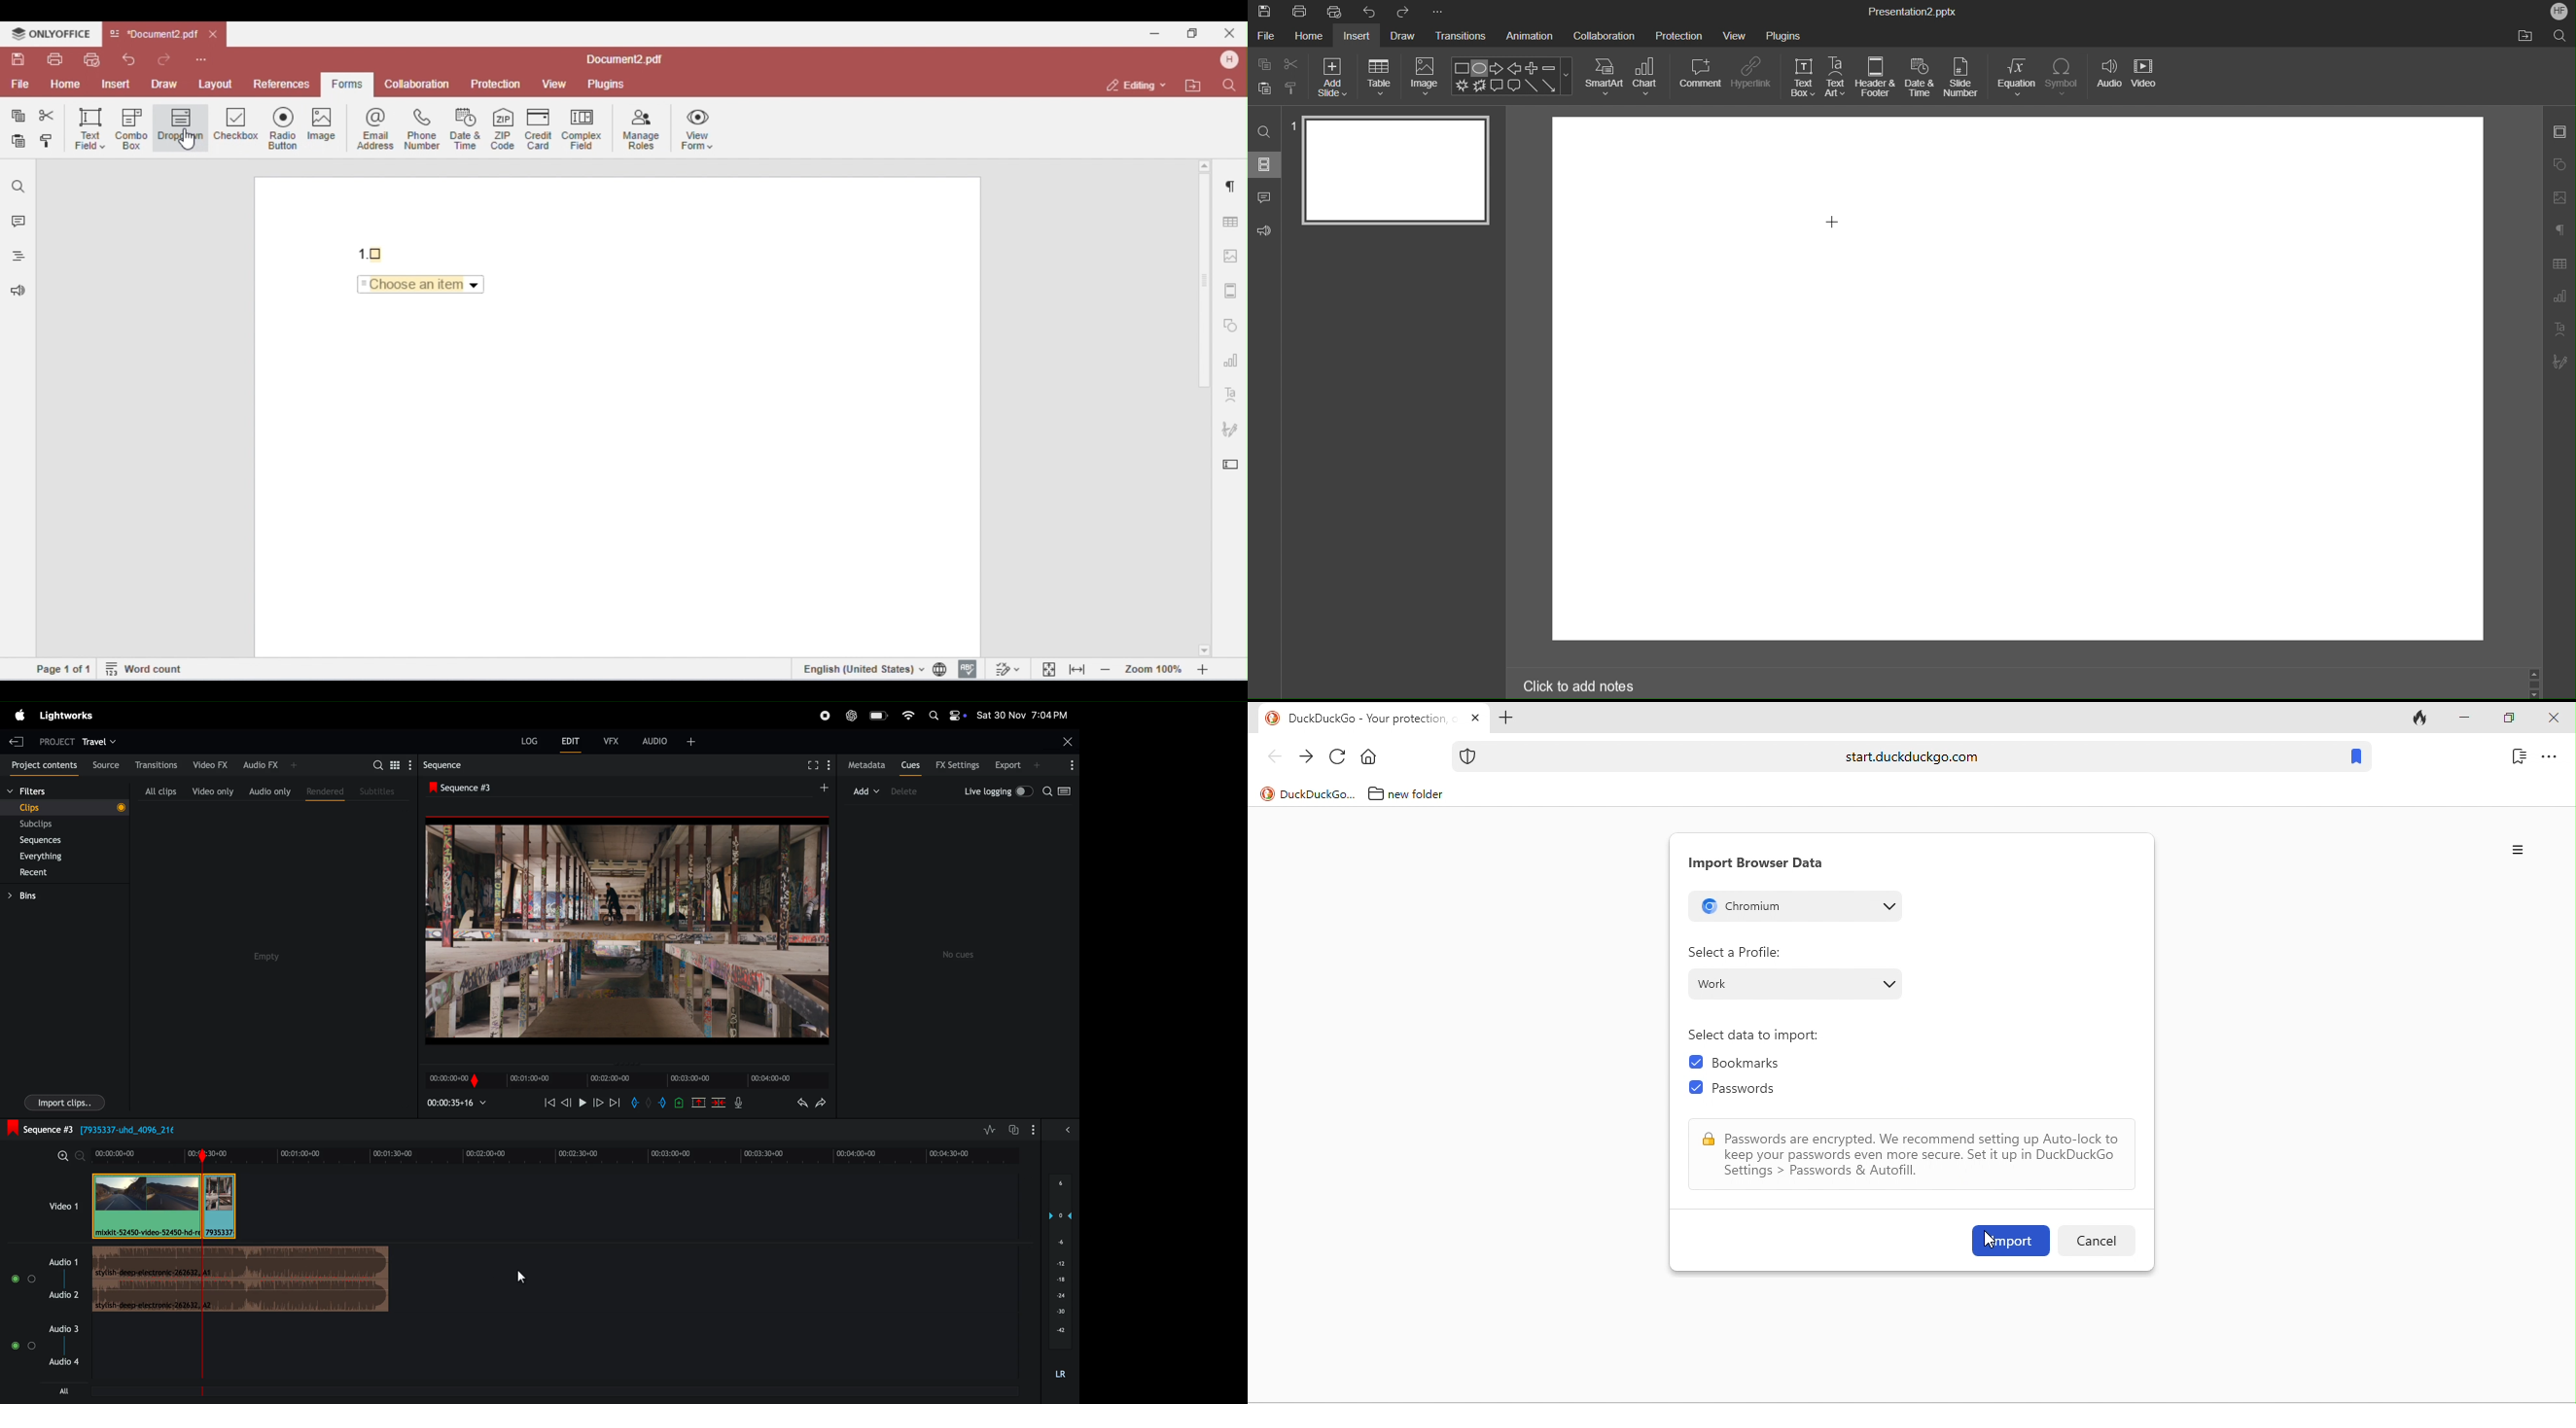 This screenshot has width=2576, height=1428. What do you see at coordinates (1064, 742) in the screenshot?
I see `close` at bounding box center [1064, 742].